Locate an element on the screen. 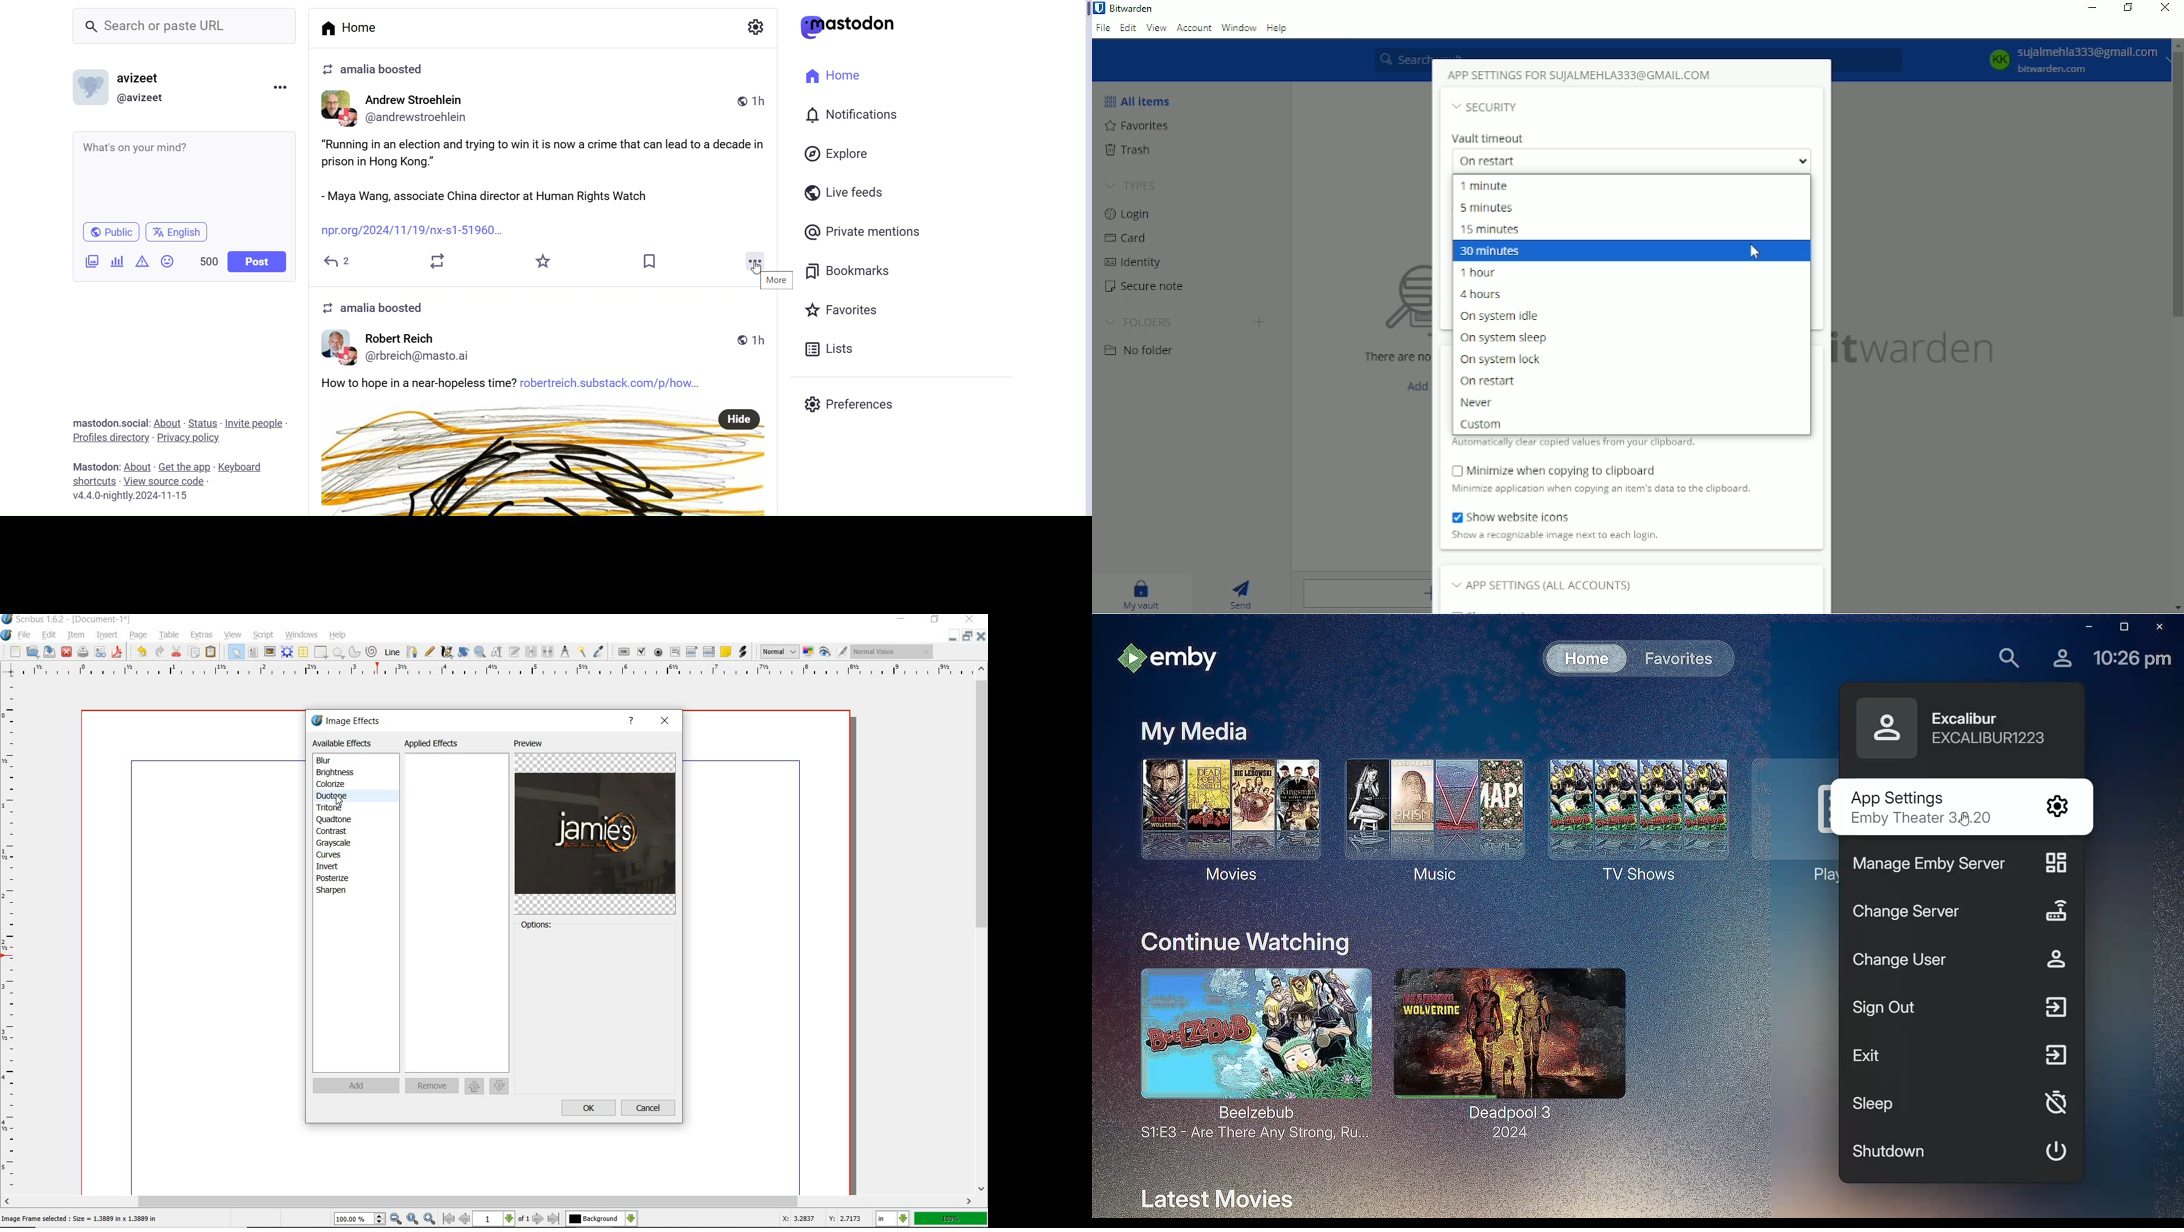  Time Posted is located at coordinates (748, 100).